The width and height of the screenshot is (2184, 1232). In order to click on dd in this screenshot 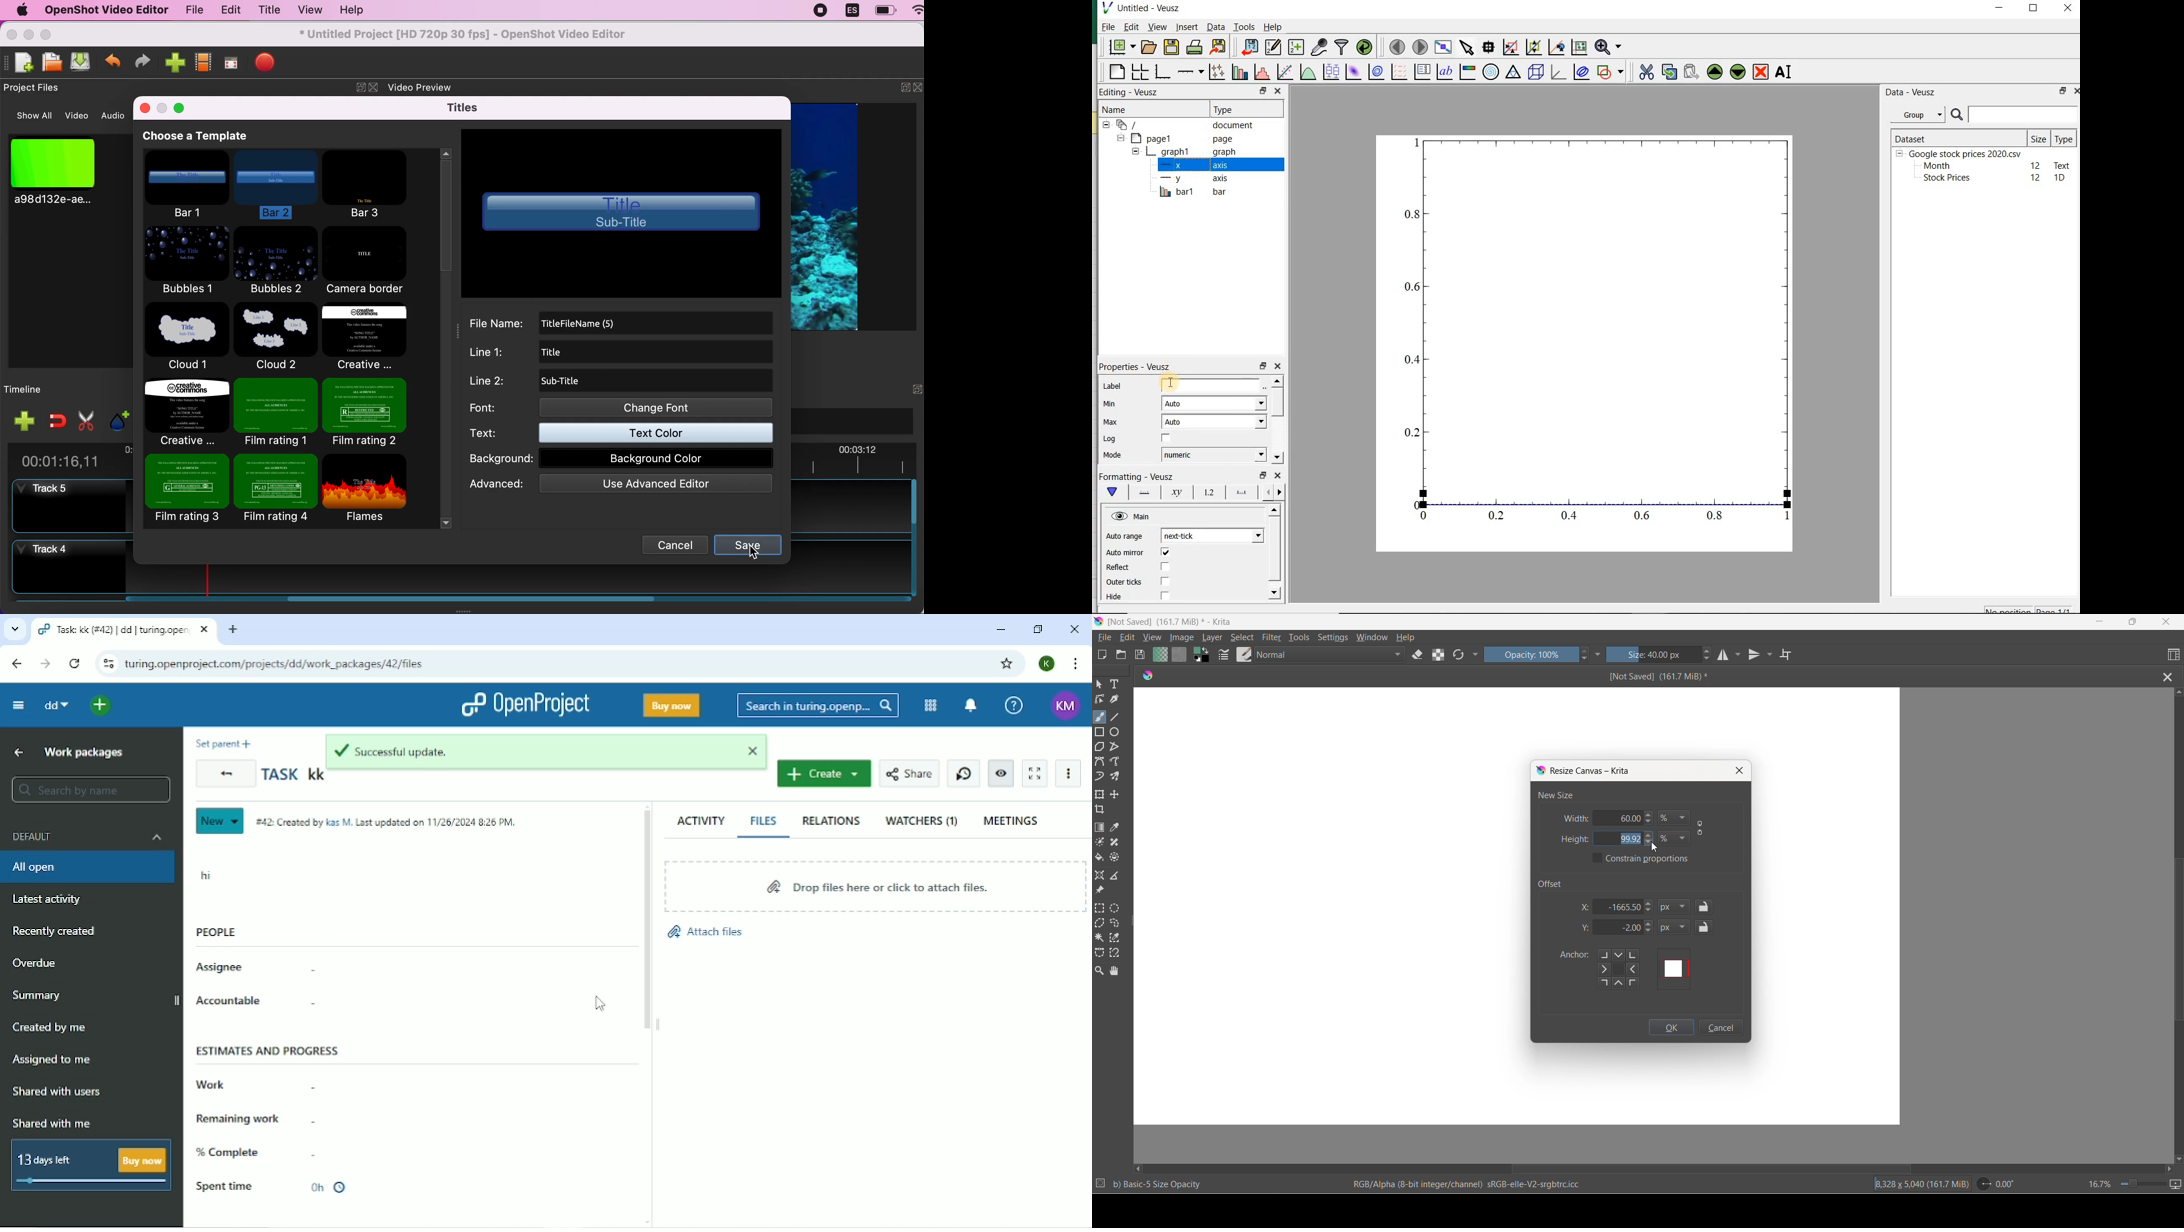, I will do `click(58, 705)`.